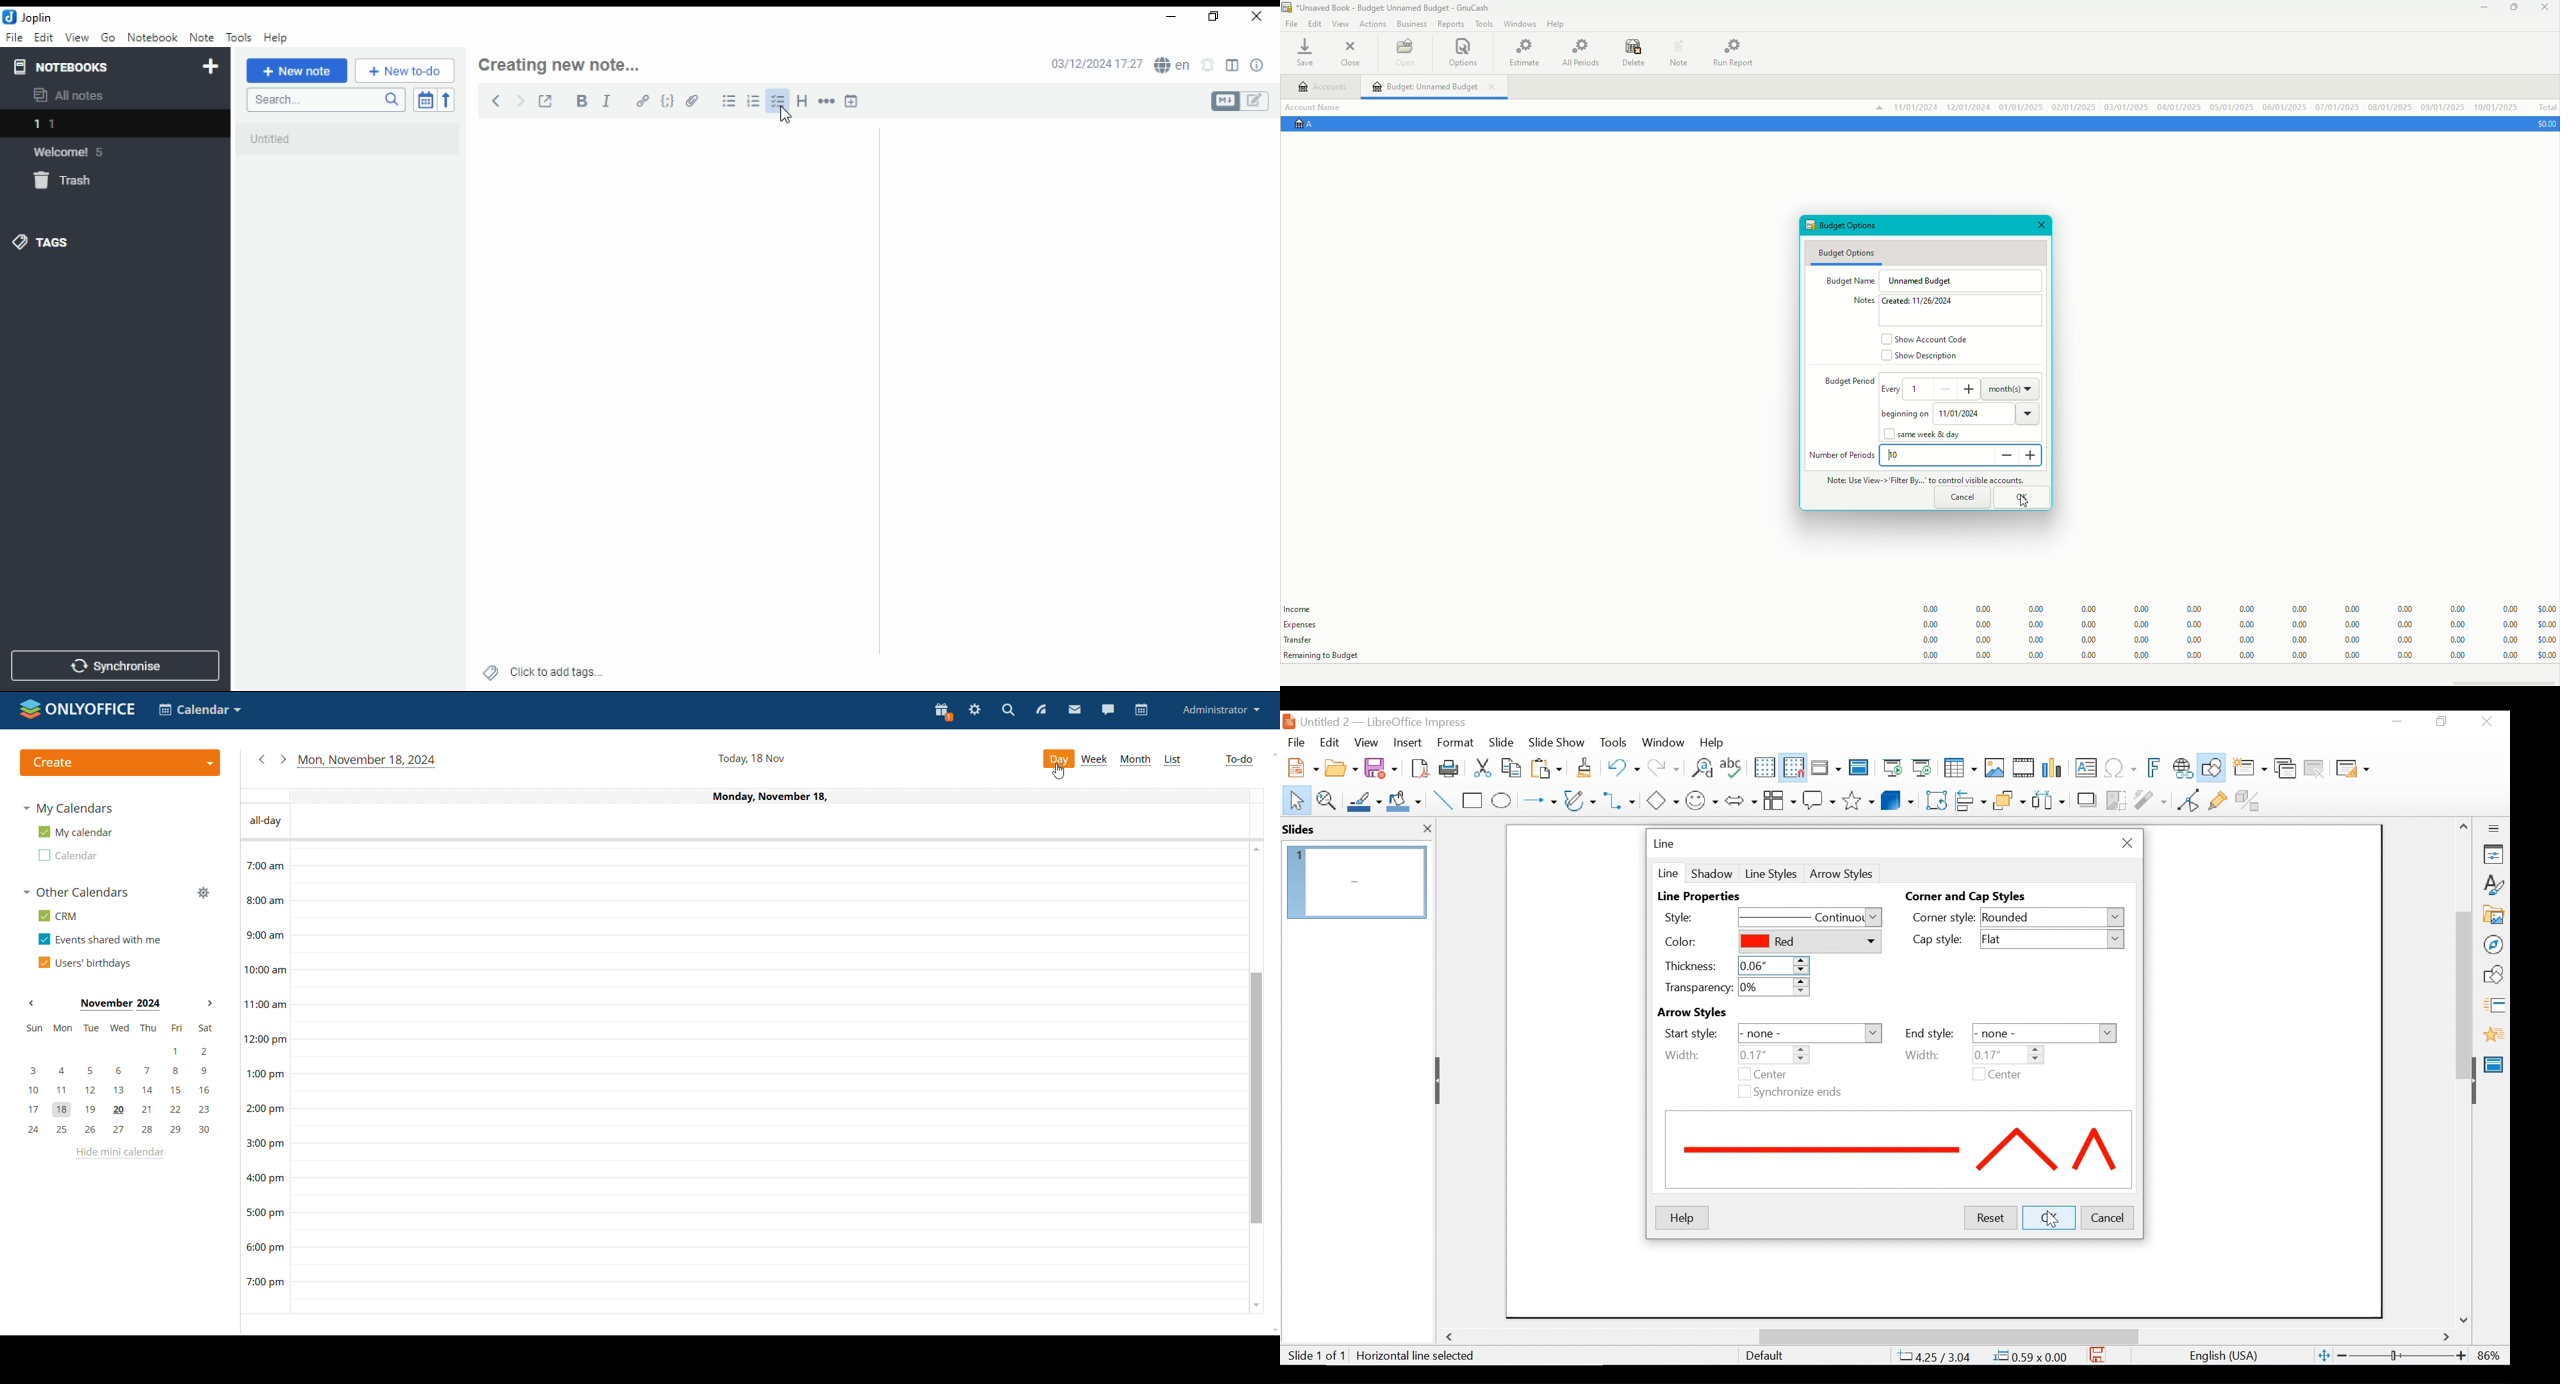 This screenshot has width=2576, height=1400. I want to click on Insert Textbox, so click(2085, 769).